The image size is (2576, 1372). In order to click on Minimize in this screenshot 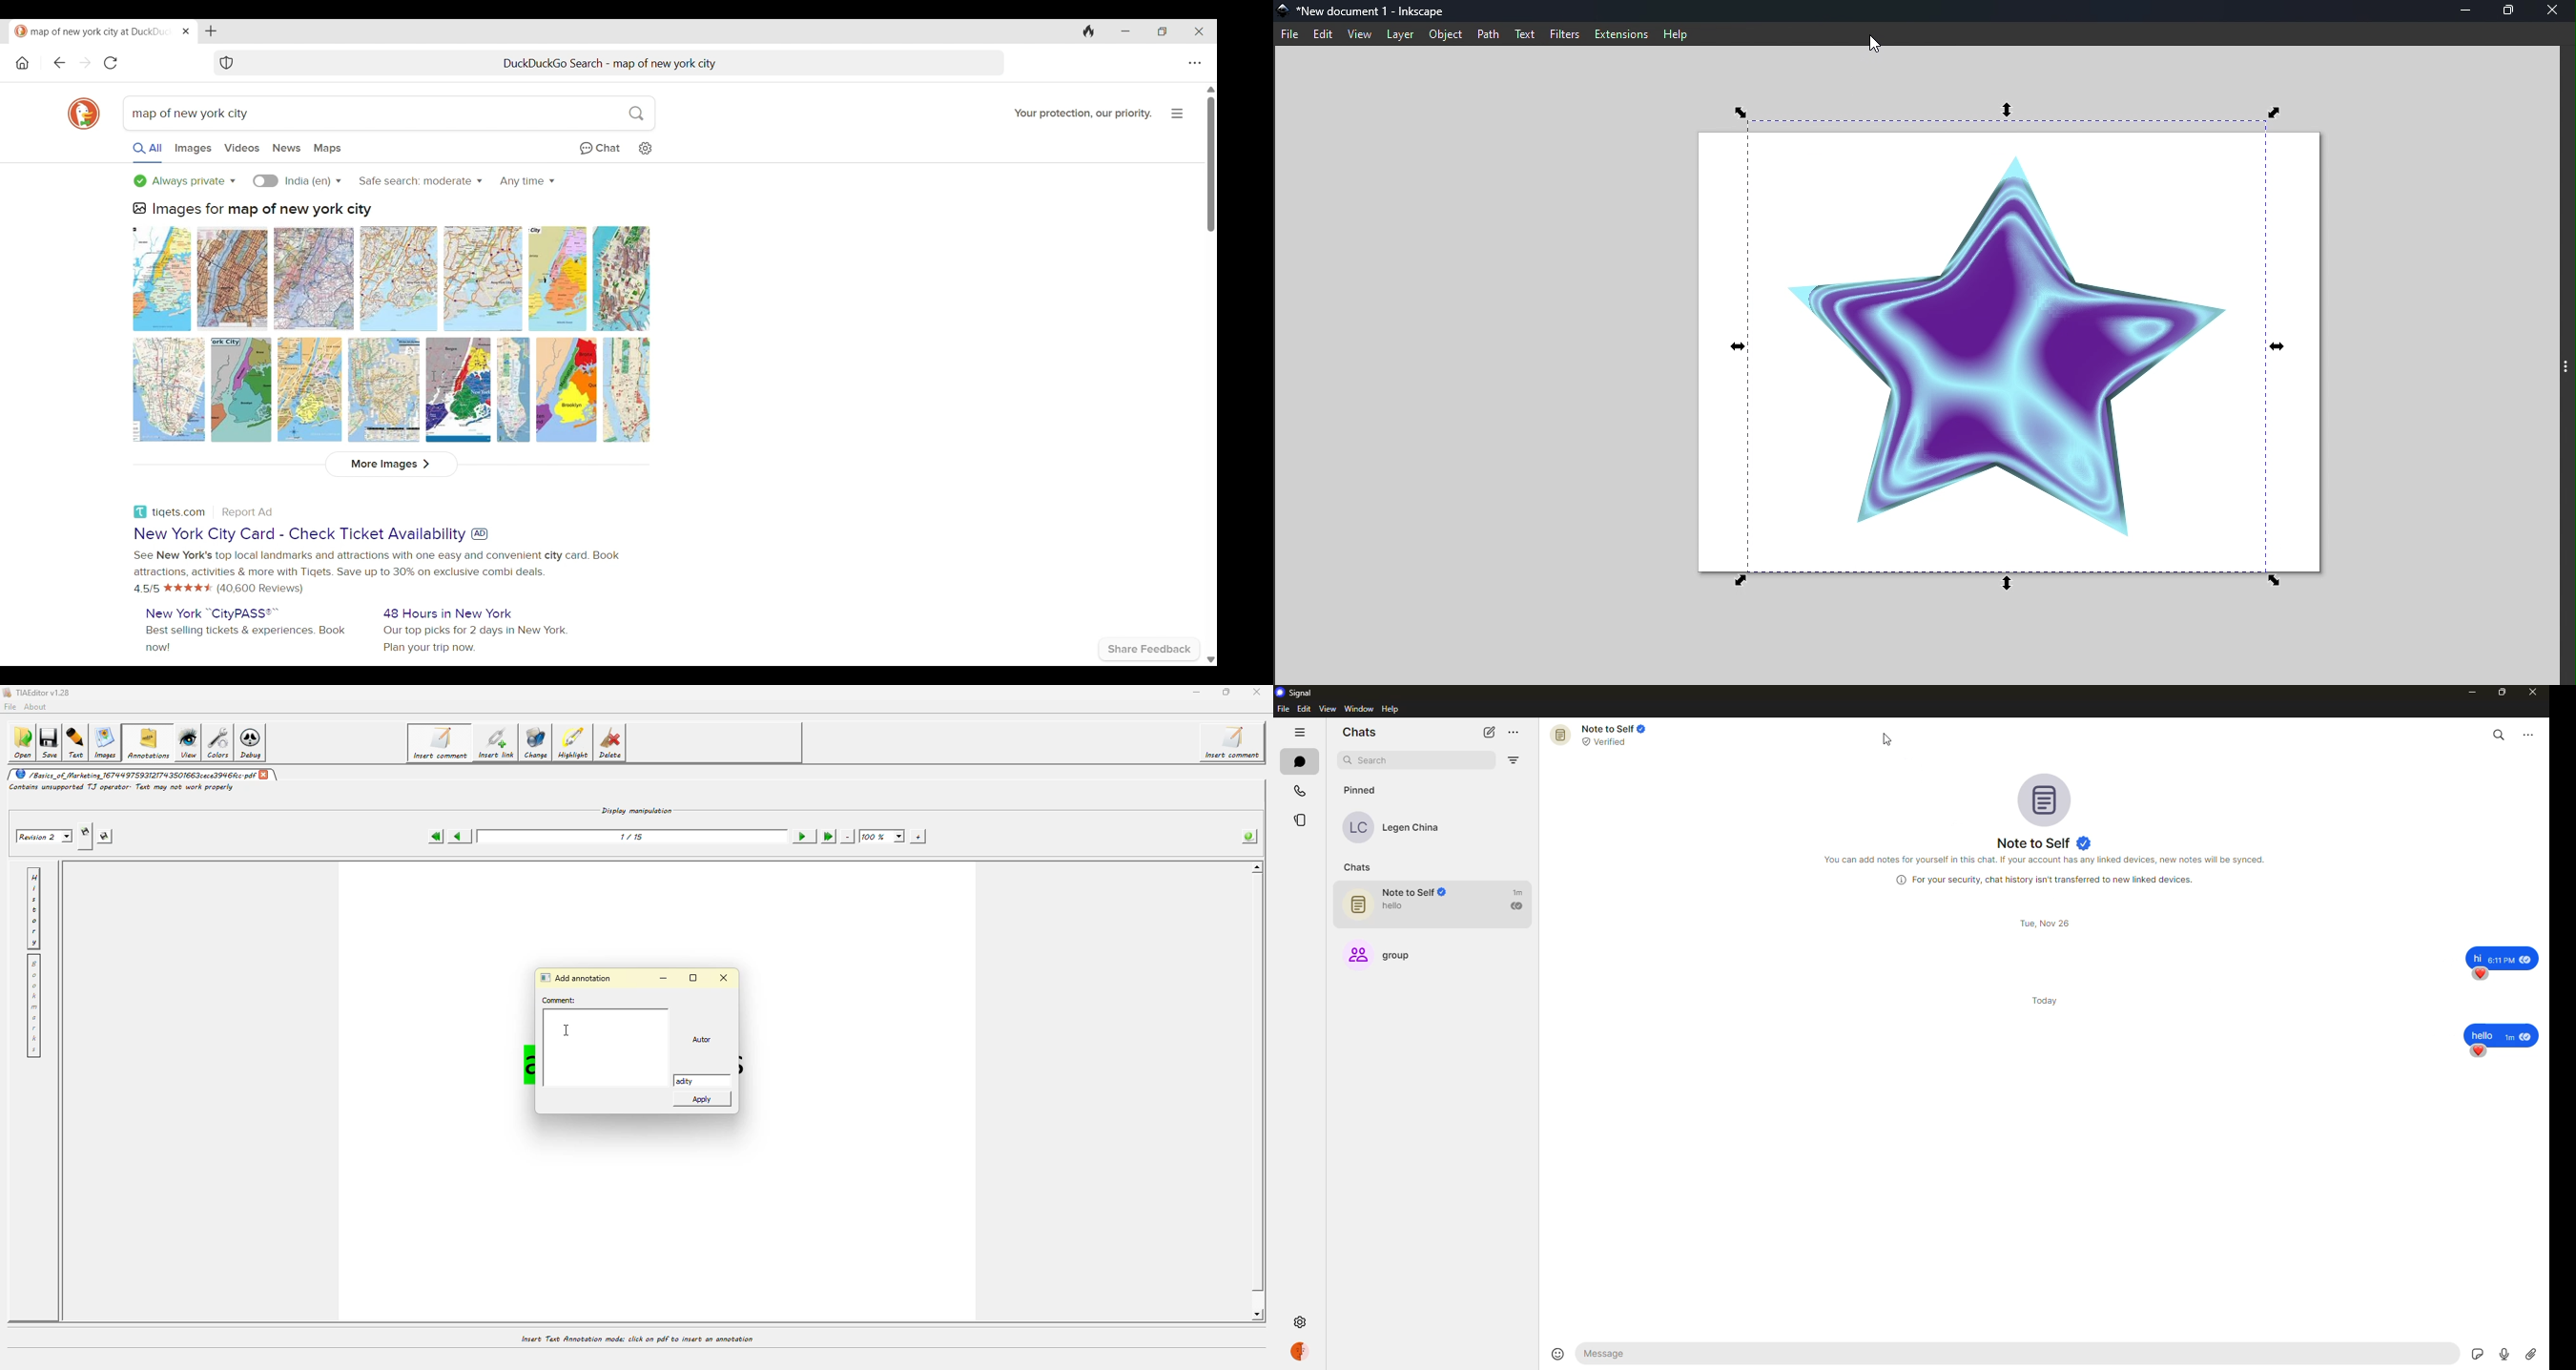, I will do `click(2472, 12)`.